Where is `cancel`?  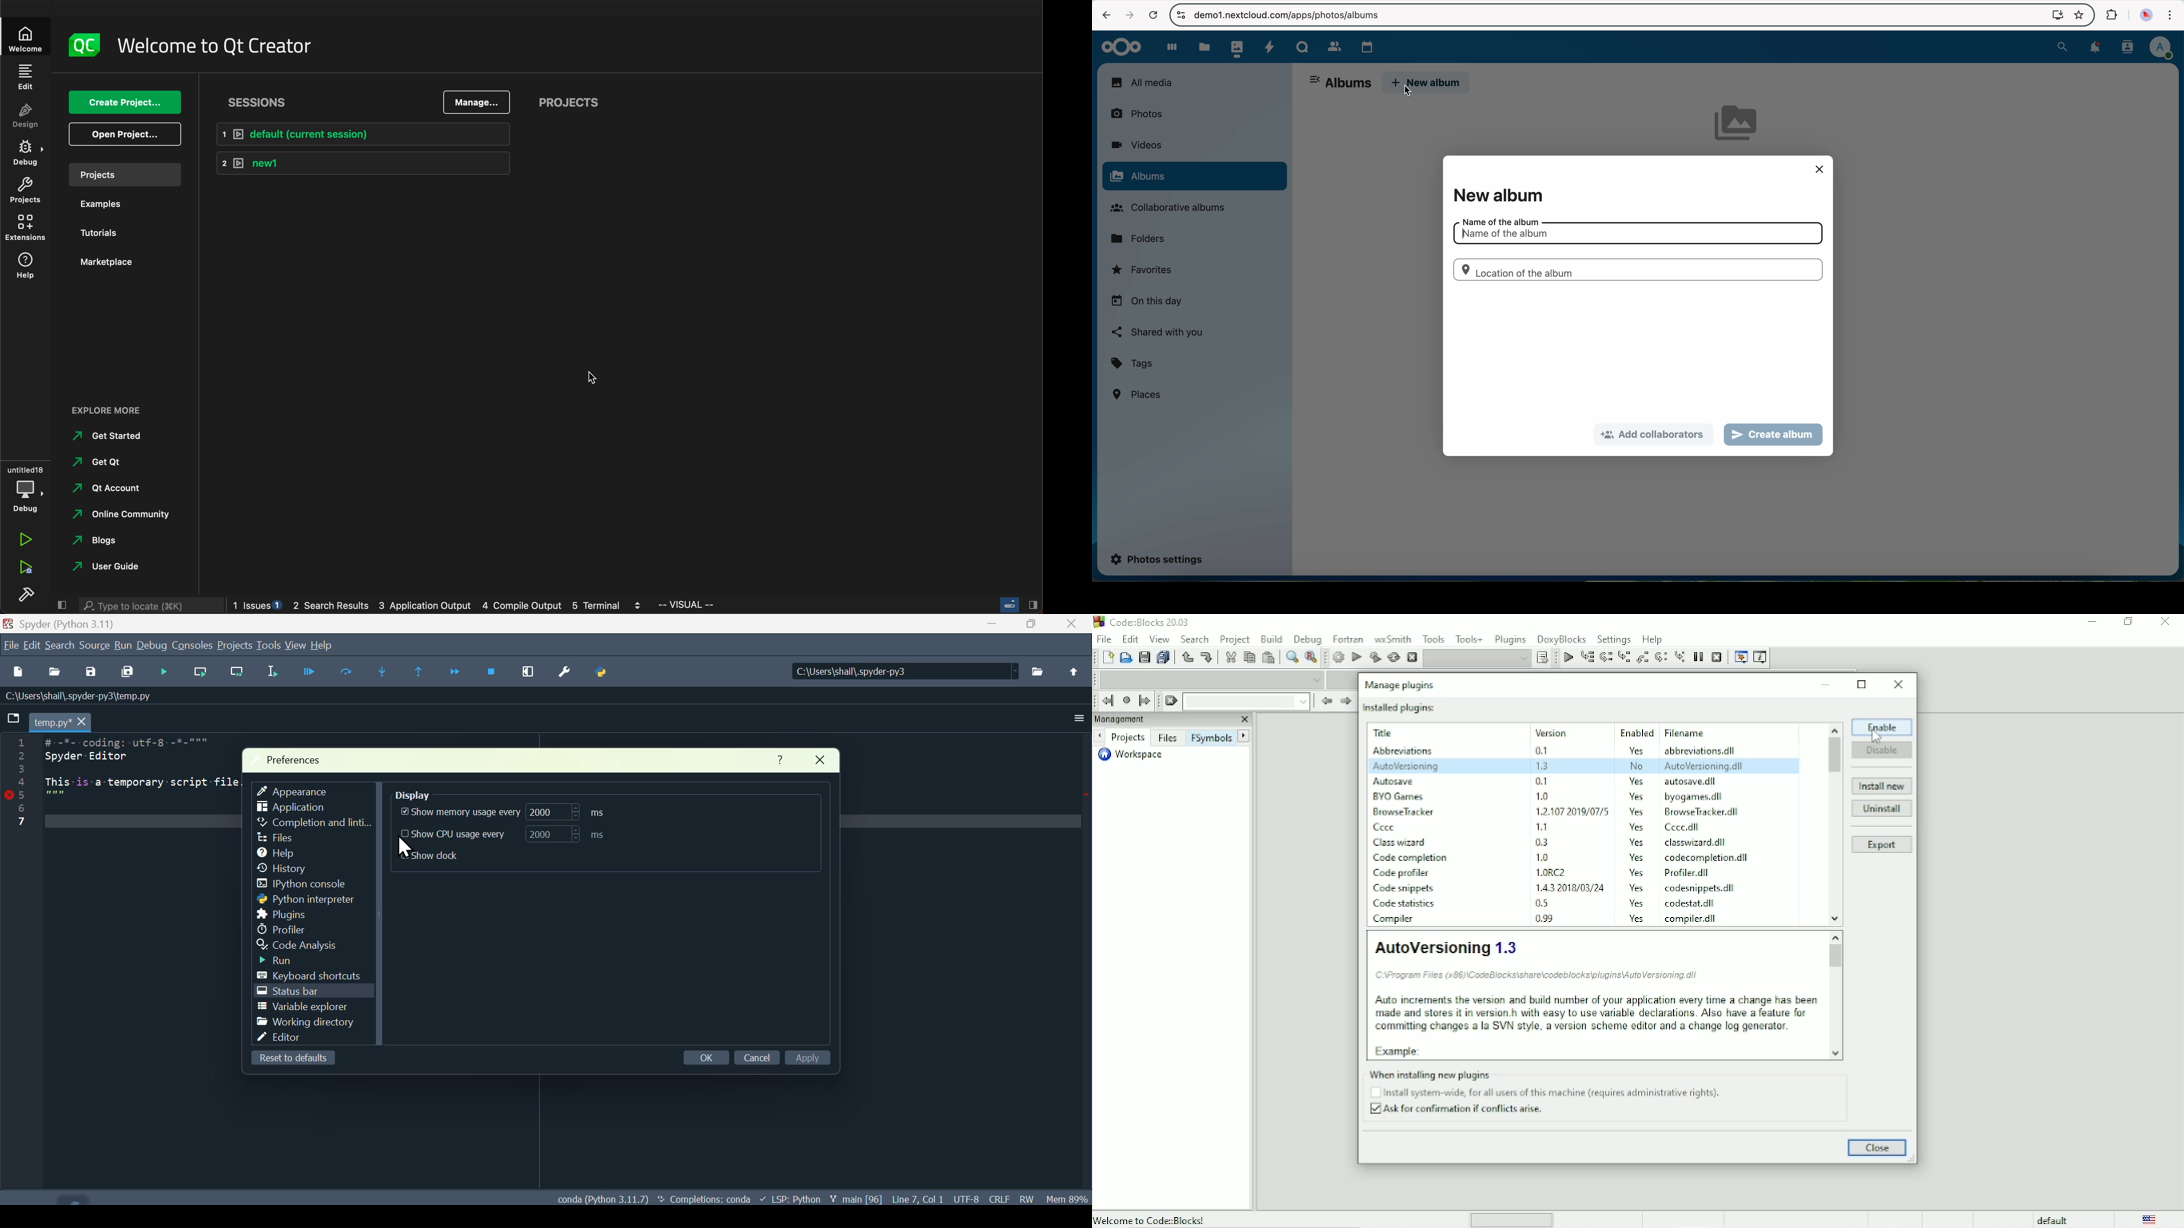
cancel is located at coordinates (1153, 16).